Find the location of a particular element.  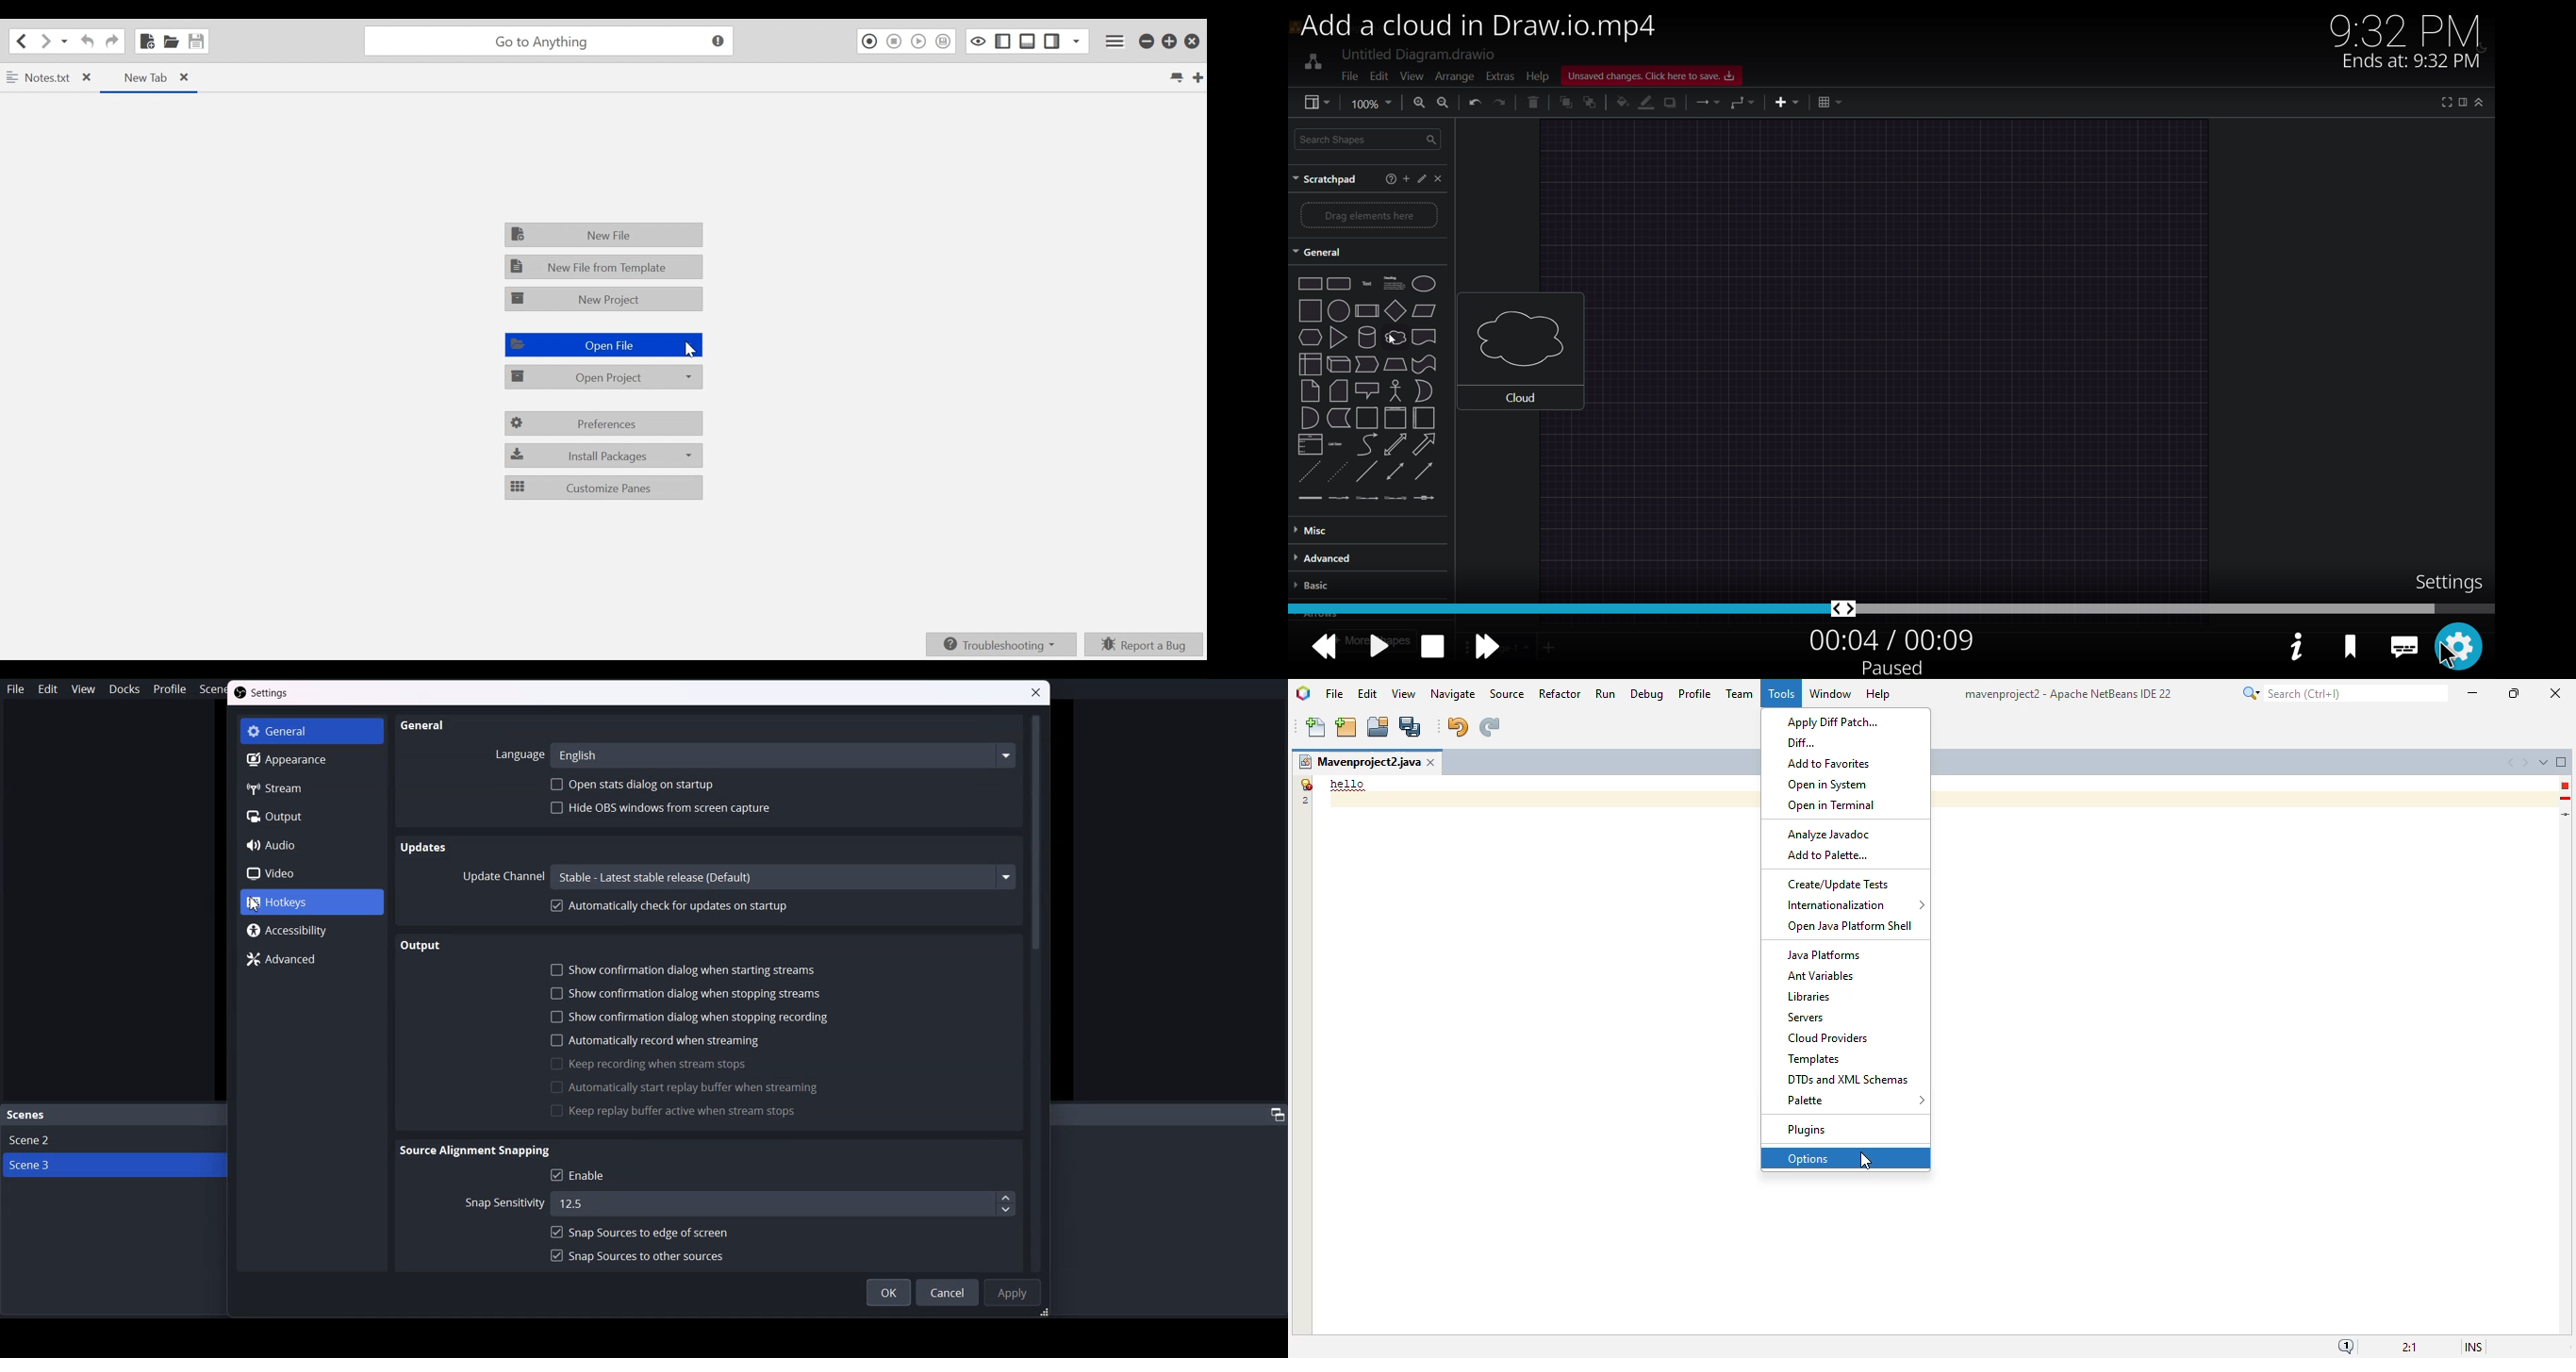

Open File is located at coordinates (602, 345).